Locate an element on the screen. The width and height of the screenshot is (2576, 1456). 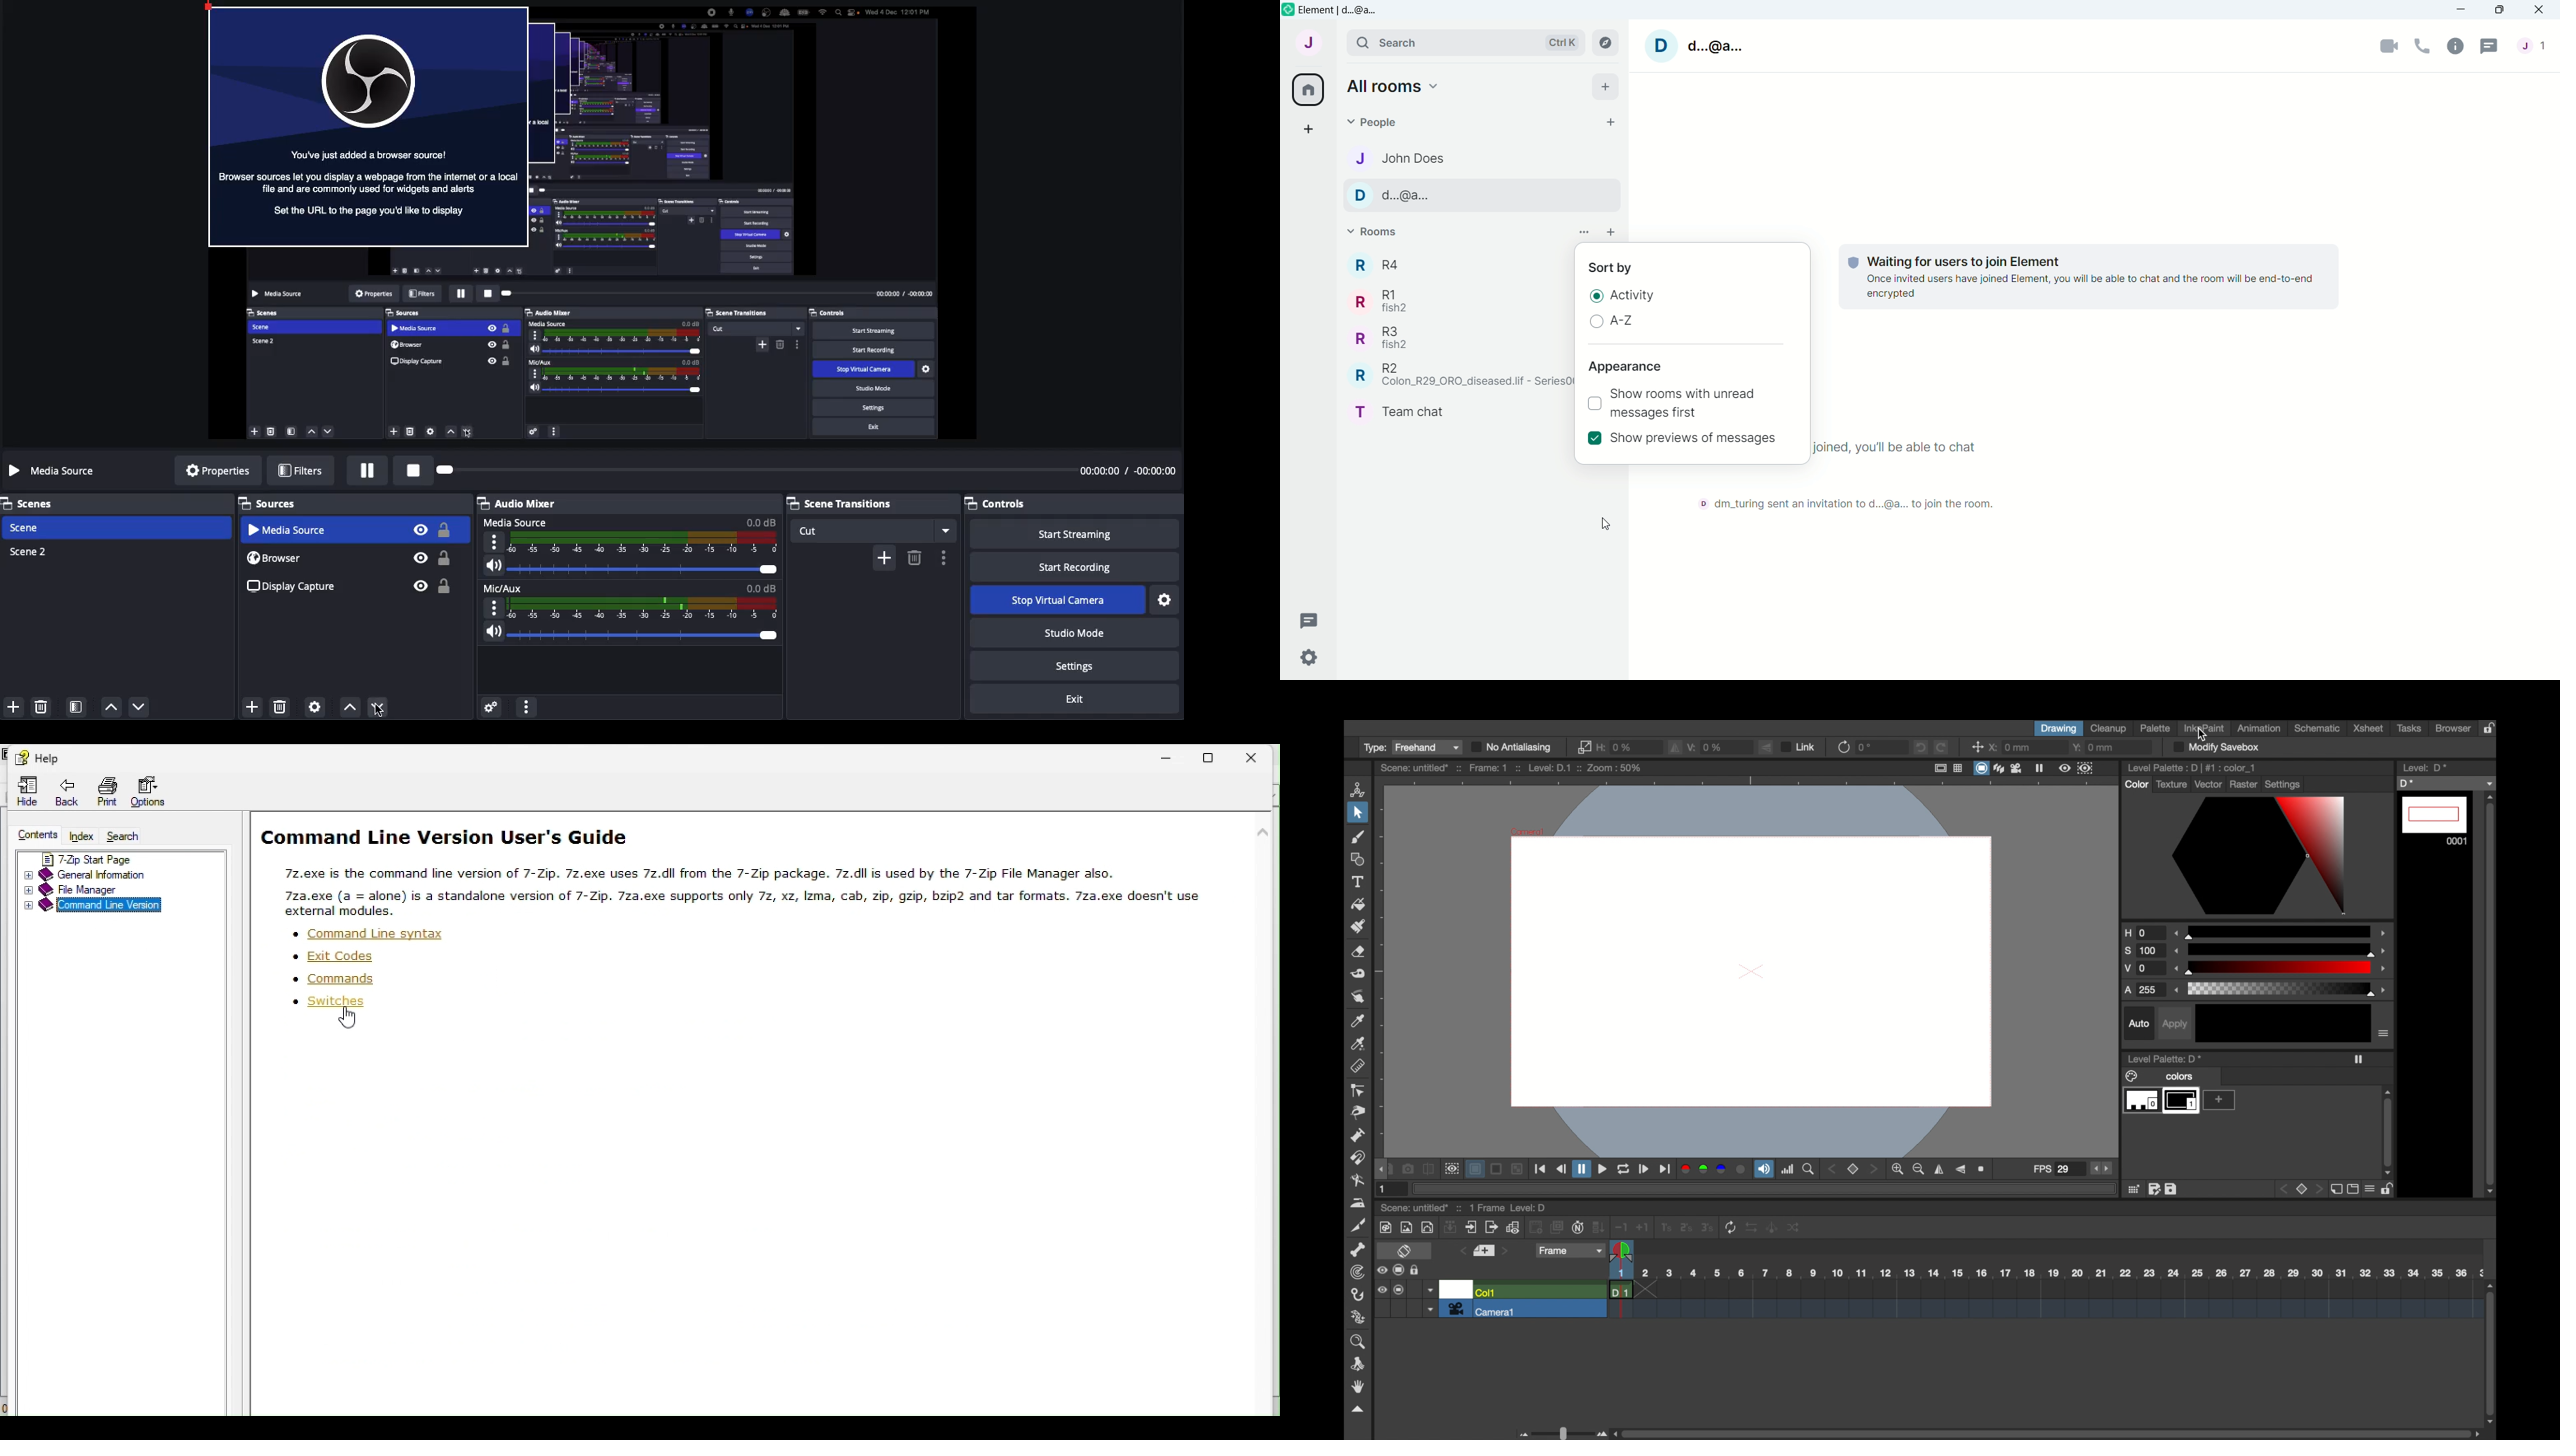
Show rooms with unread messages first is located at coordinates (1695, 404).